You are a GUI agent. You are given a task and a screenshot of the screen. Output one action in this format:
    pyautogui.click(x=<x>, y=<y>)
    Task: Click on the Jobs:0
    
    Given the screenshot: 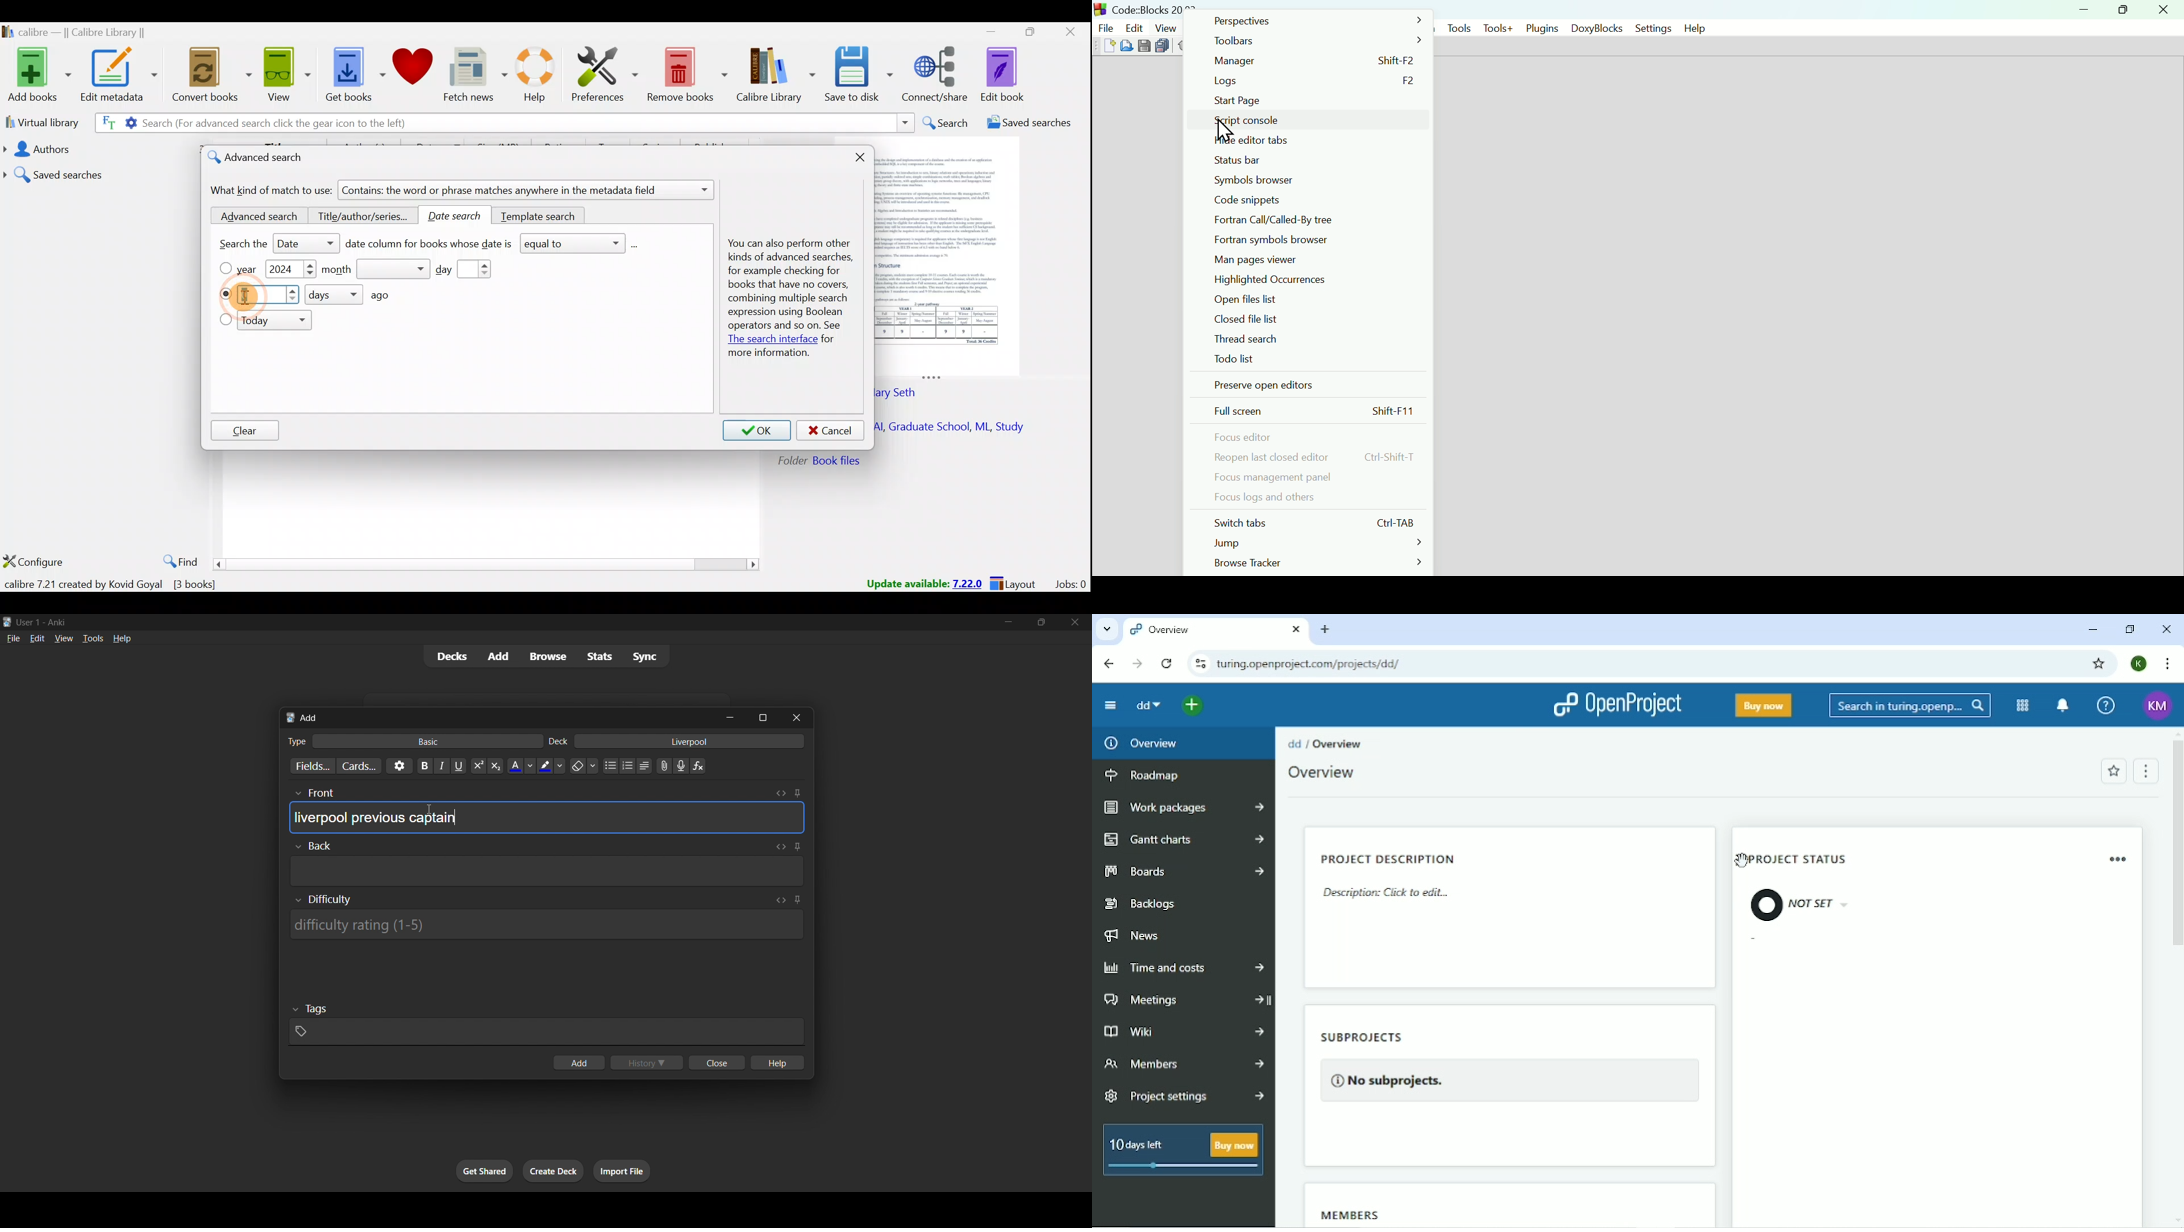 What is the action you would take?
    pyautogui.click(x=1071, y=583)
    